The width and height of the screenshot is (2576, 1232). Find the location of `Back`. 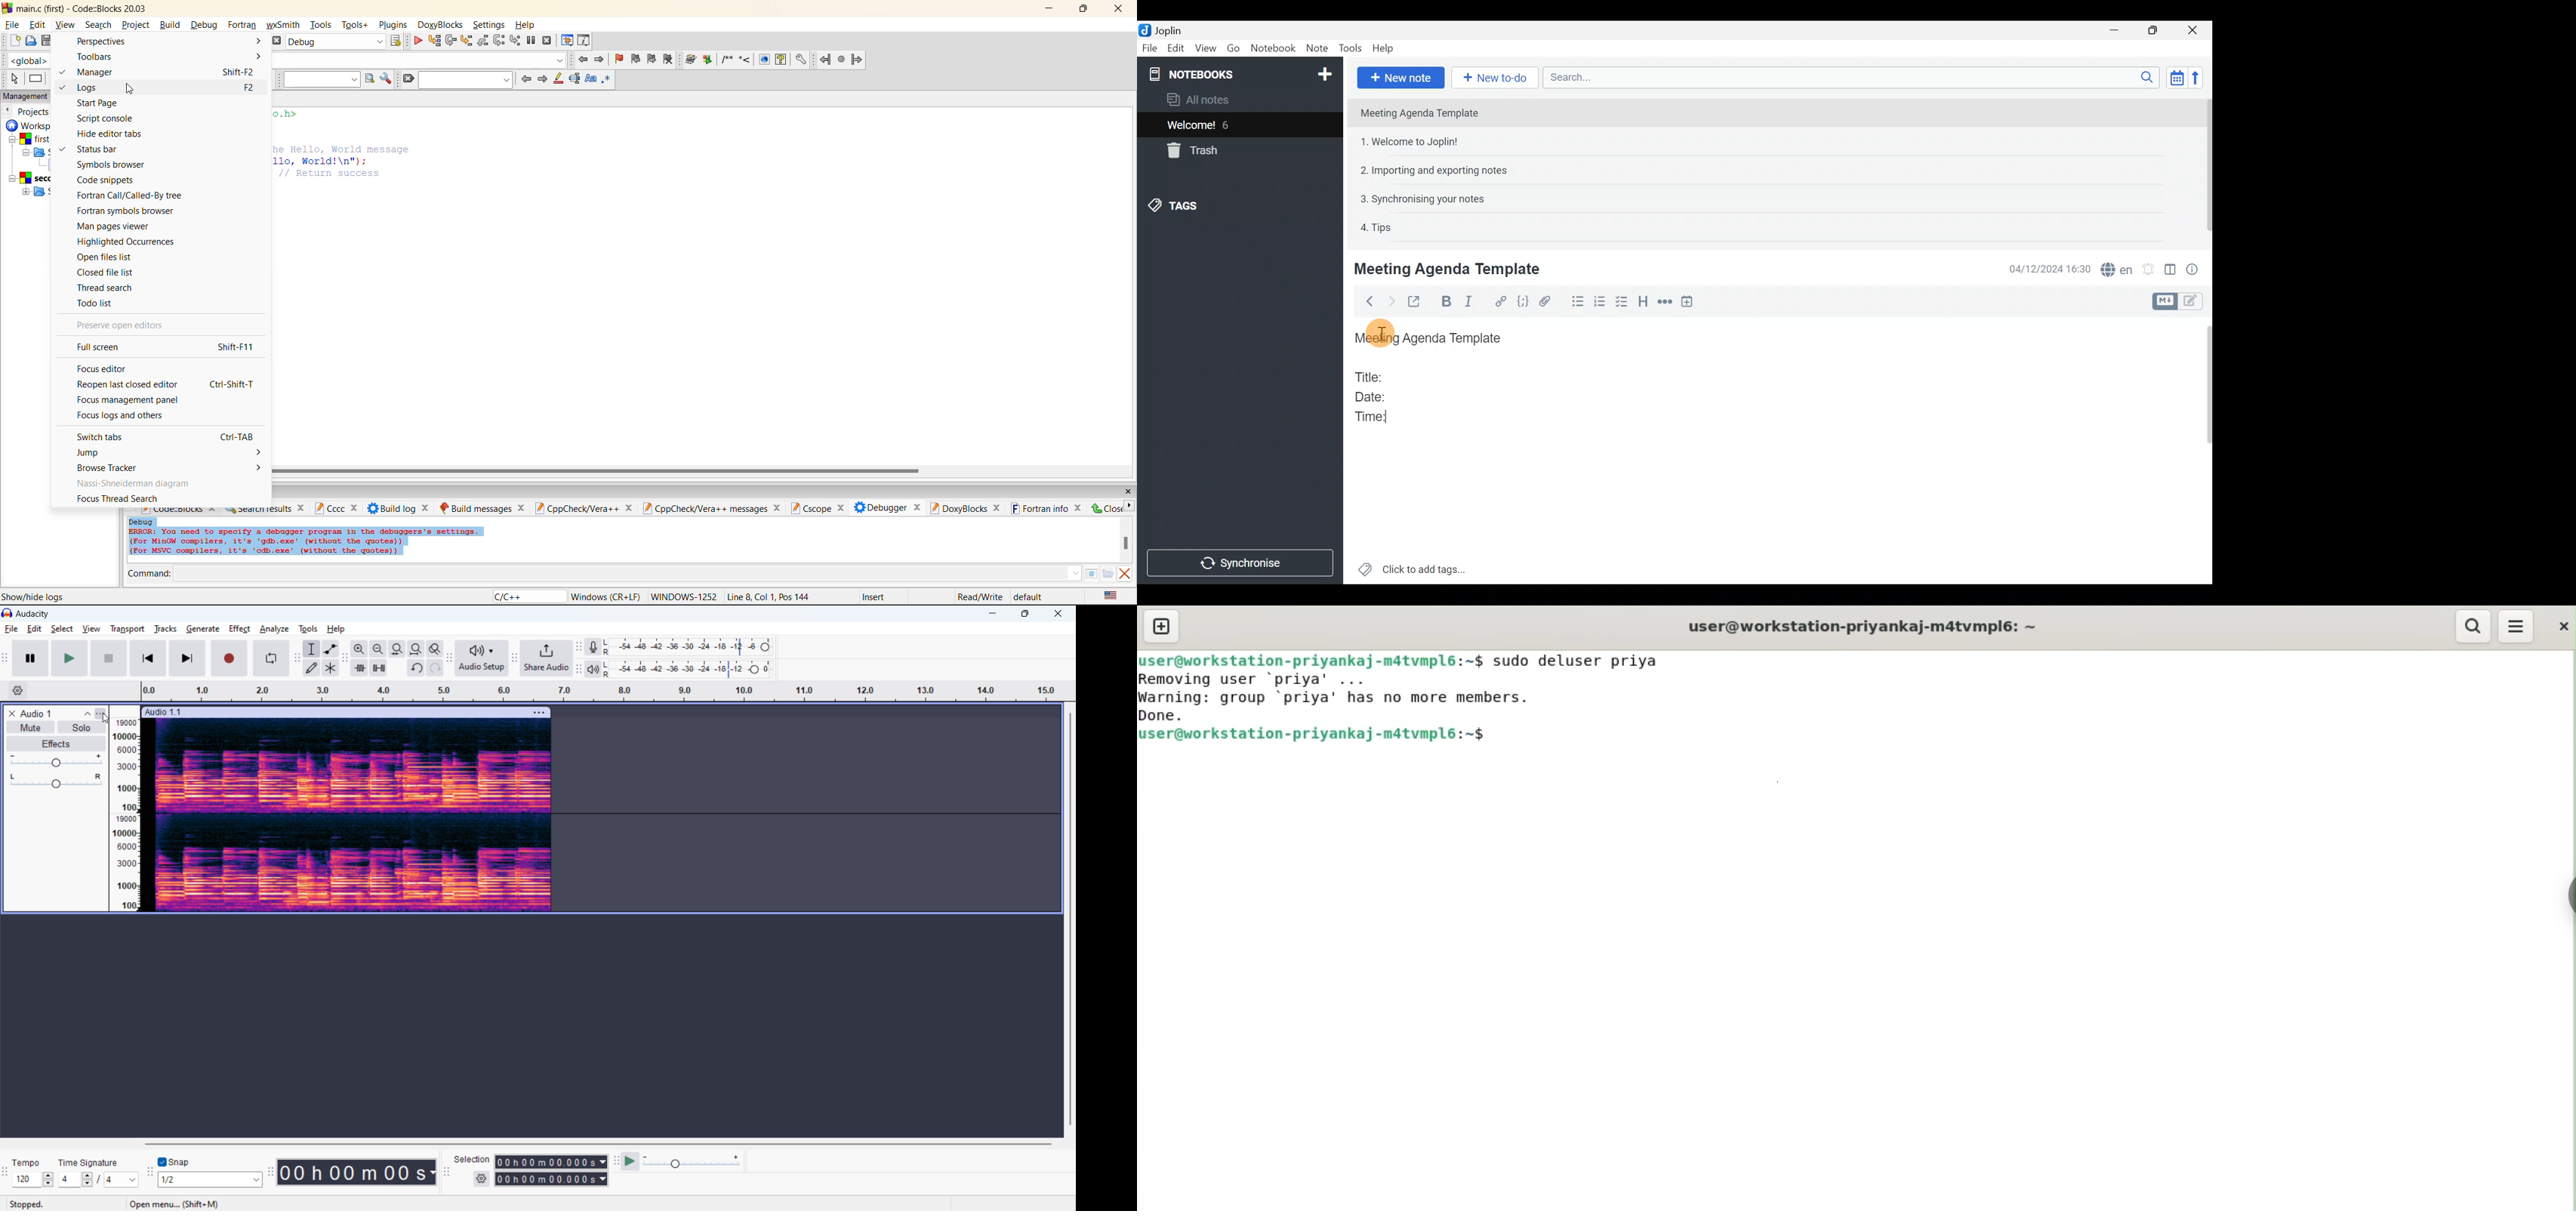

Back is located at coordinates (1366, 303).